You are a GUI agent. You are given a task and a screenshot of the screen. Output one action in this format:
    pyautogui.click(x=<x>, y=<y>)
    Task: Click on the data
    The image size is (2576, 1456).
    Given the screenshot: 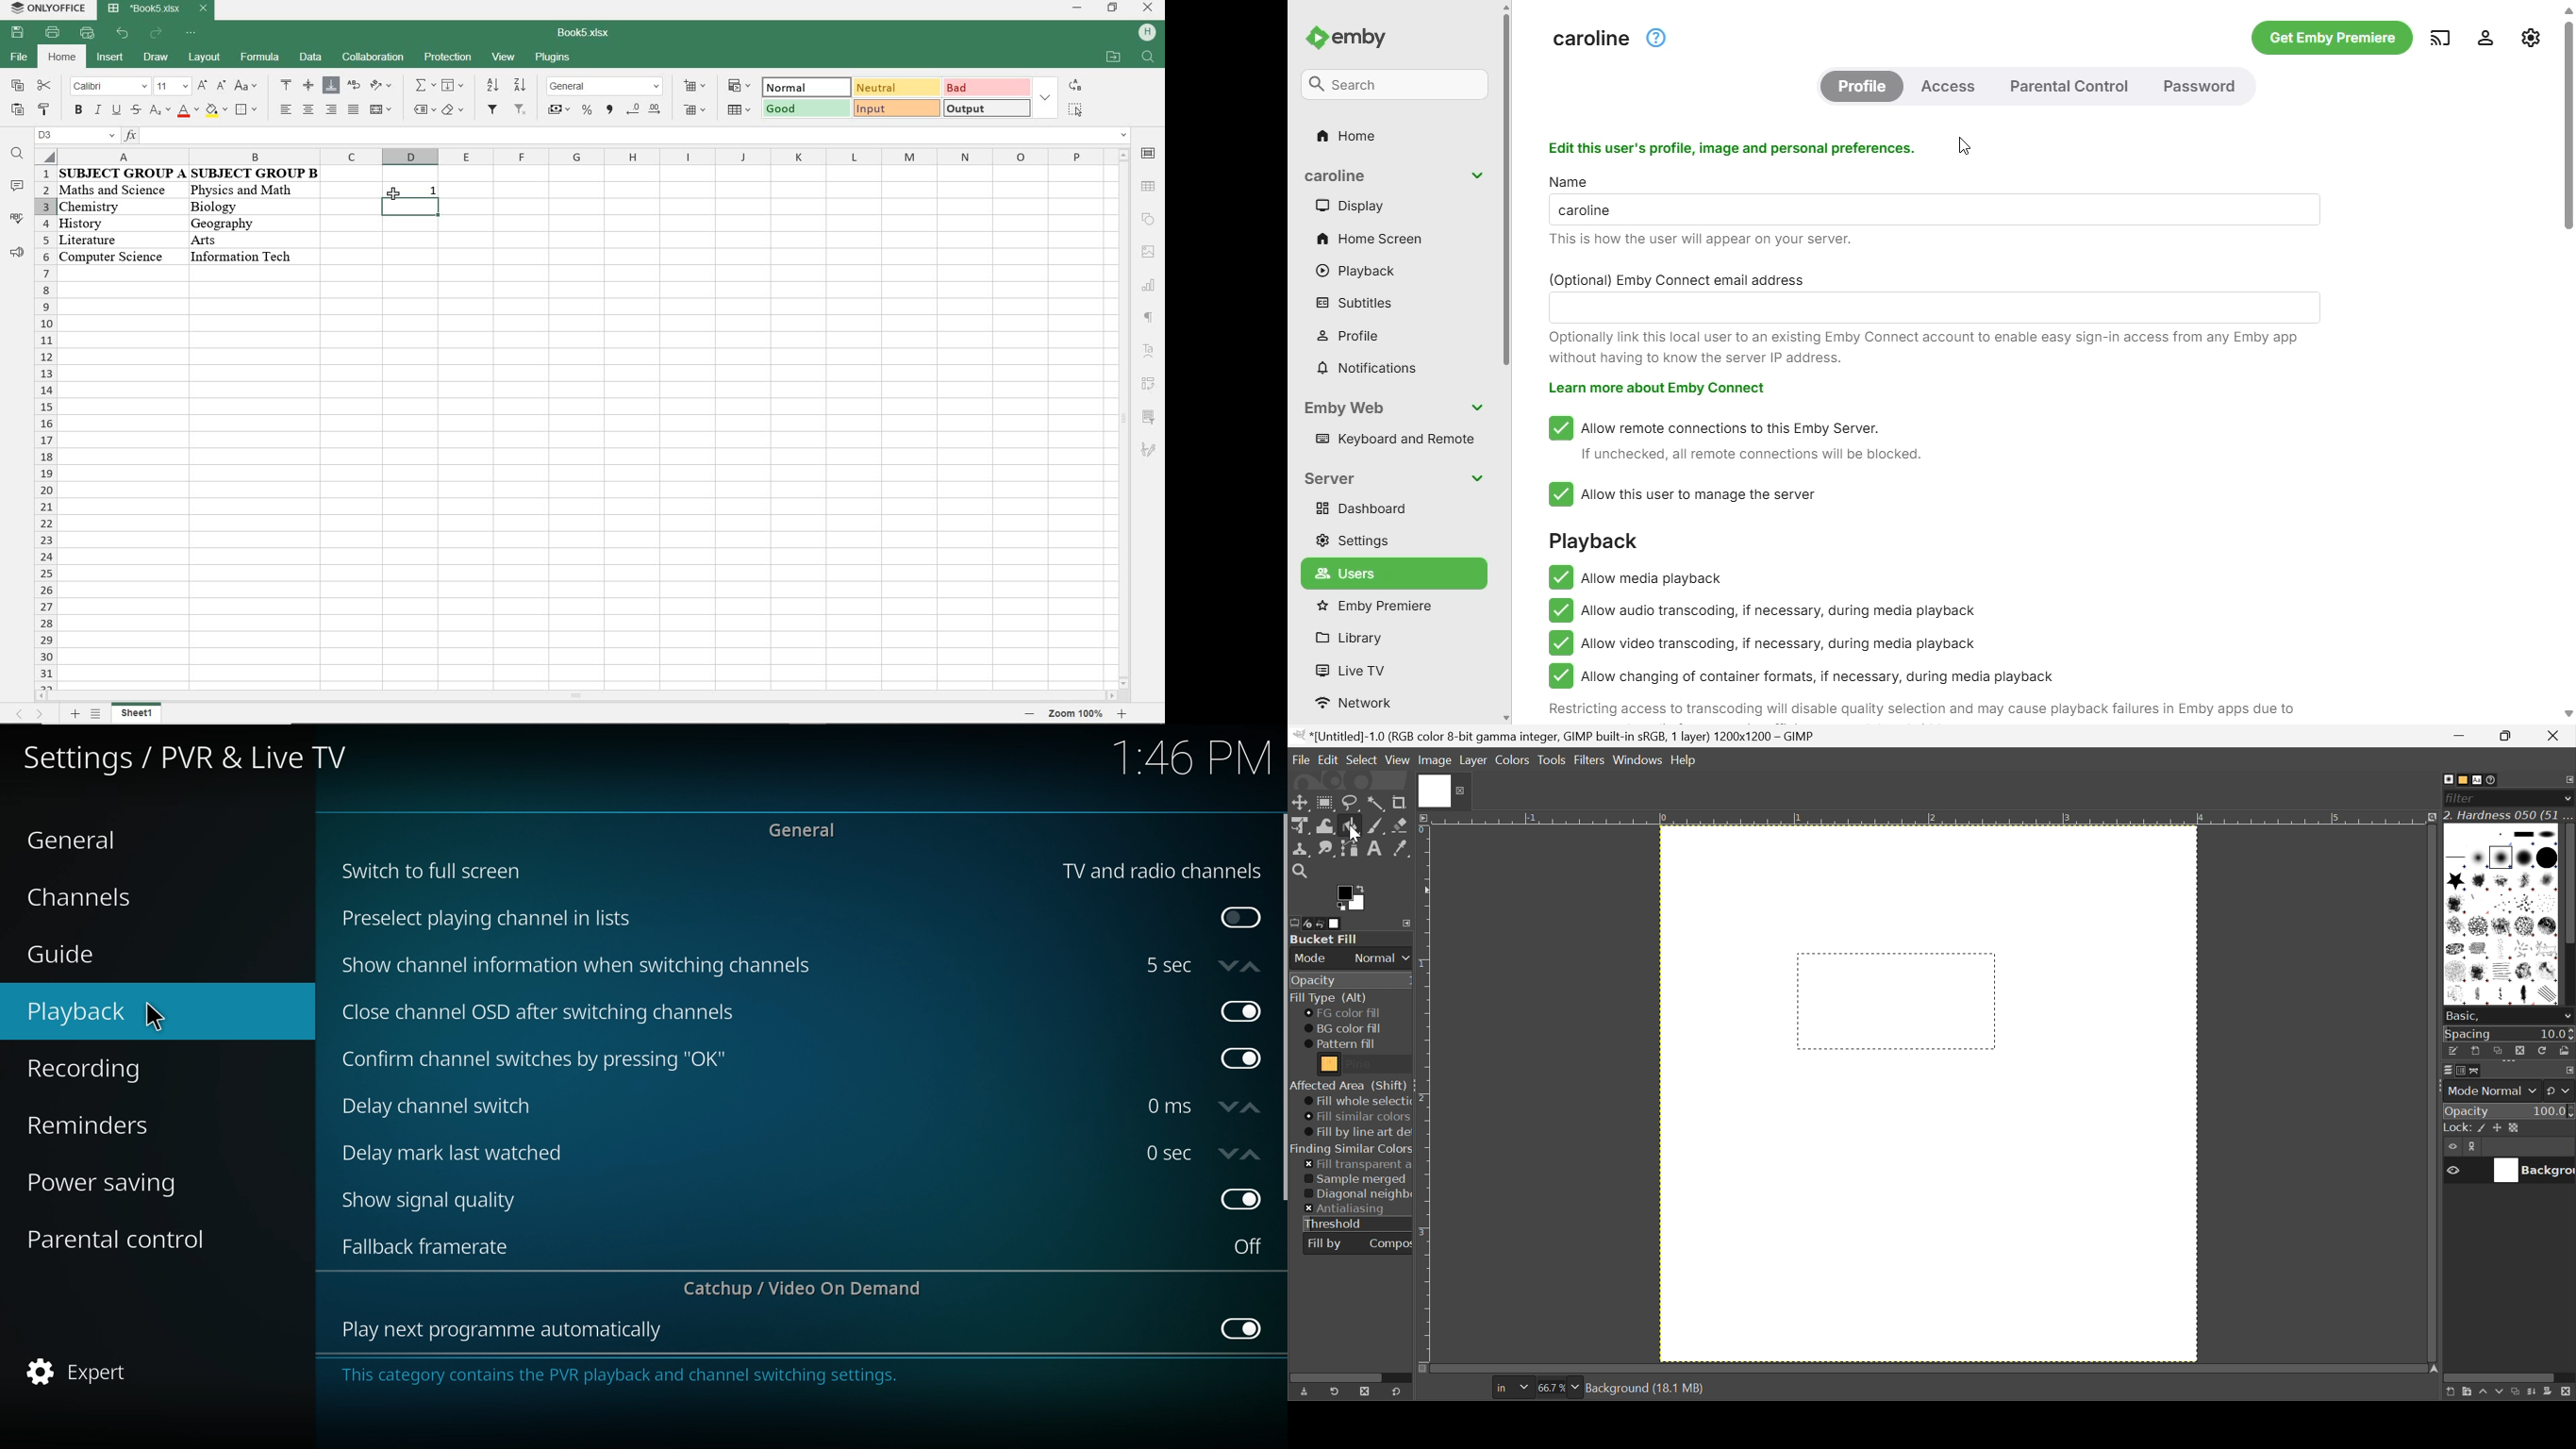 What is the action you would take?
    pyautogui.click(x=311, y=56)
    